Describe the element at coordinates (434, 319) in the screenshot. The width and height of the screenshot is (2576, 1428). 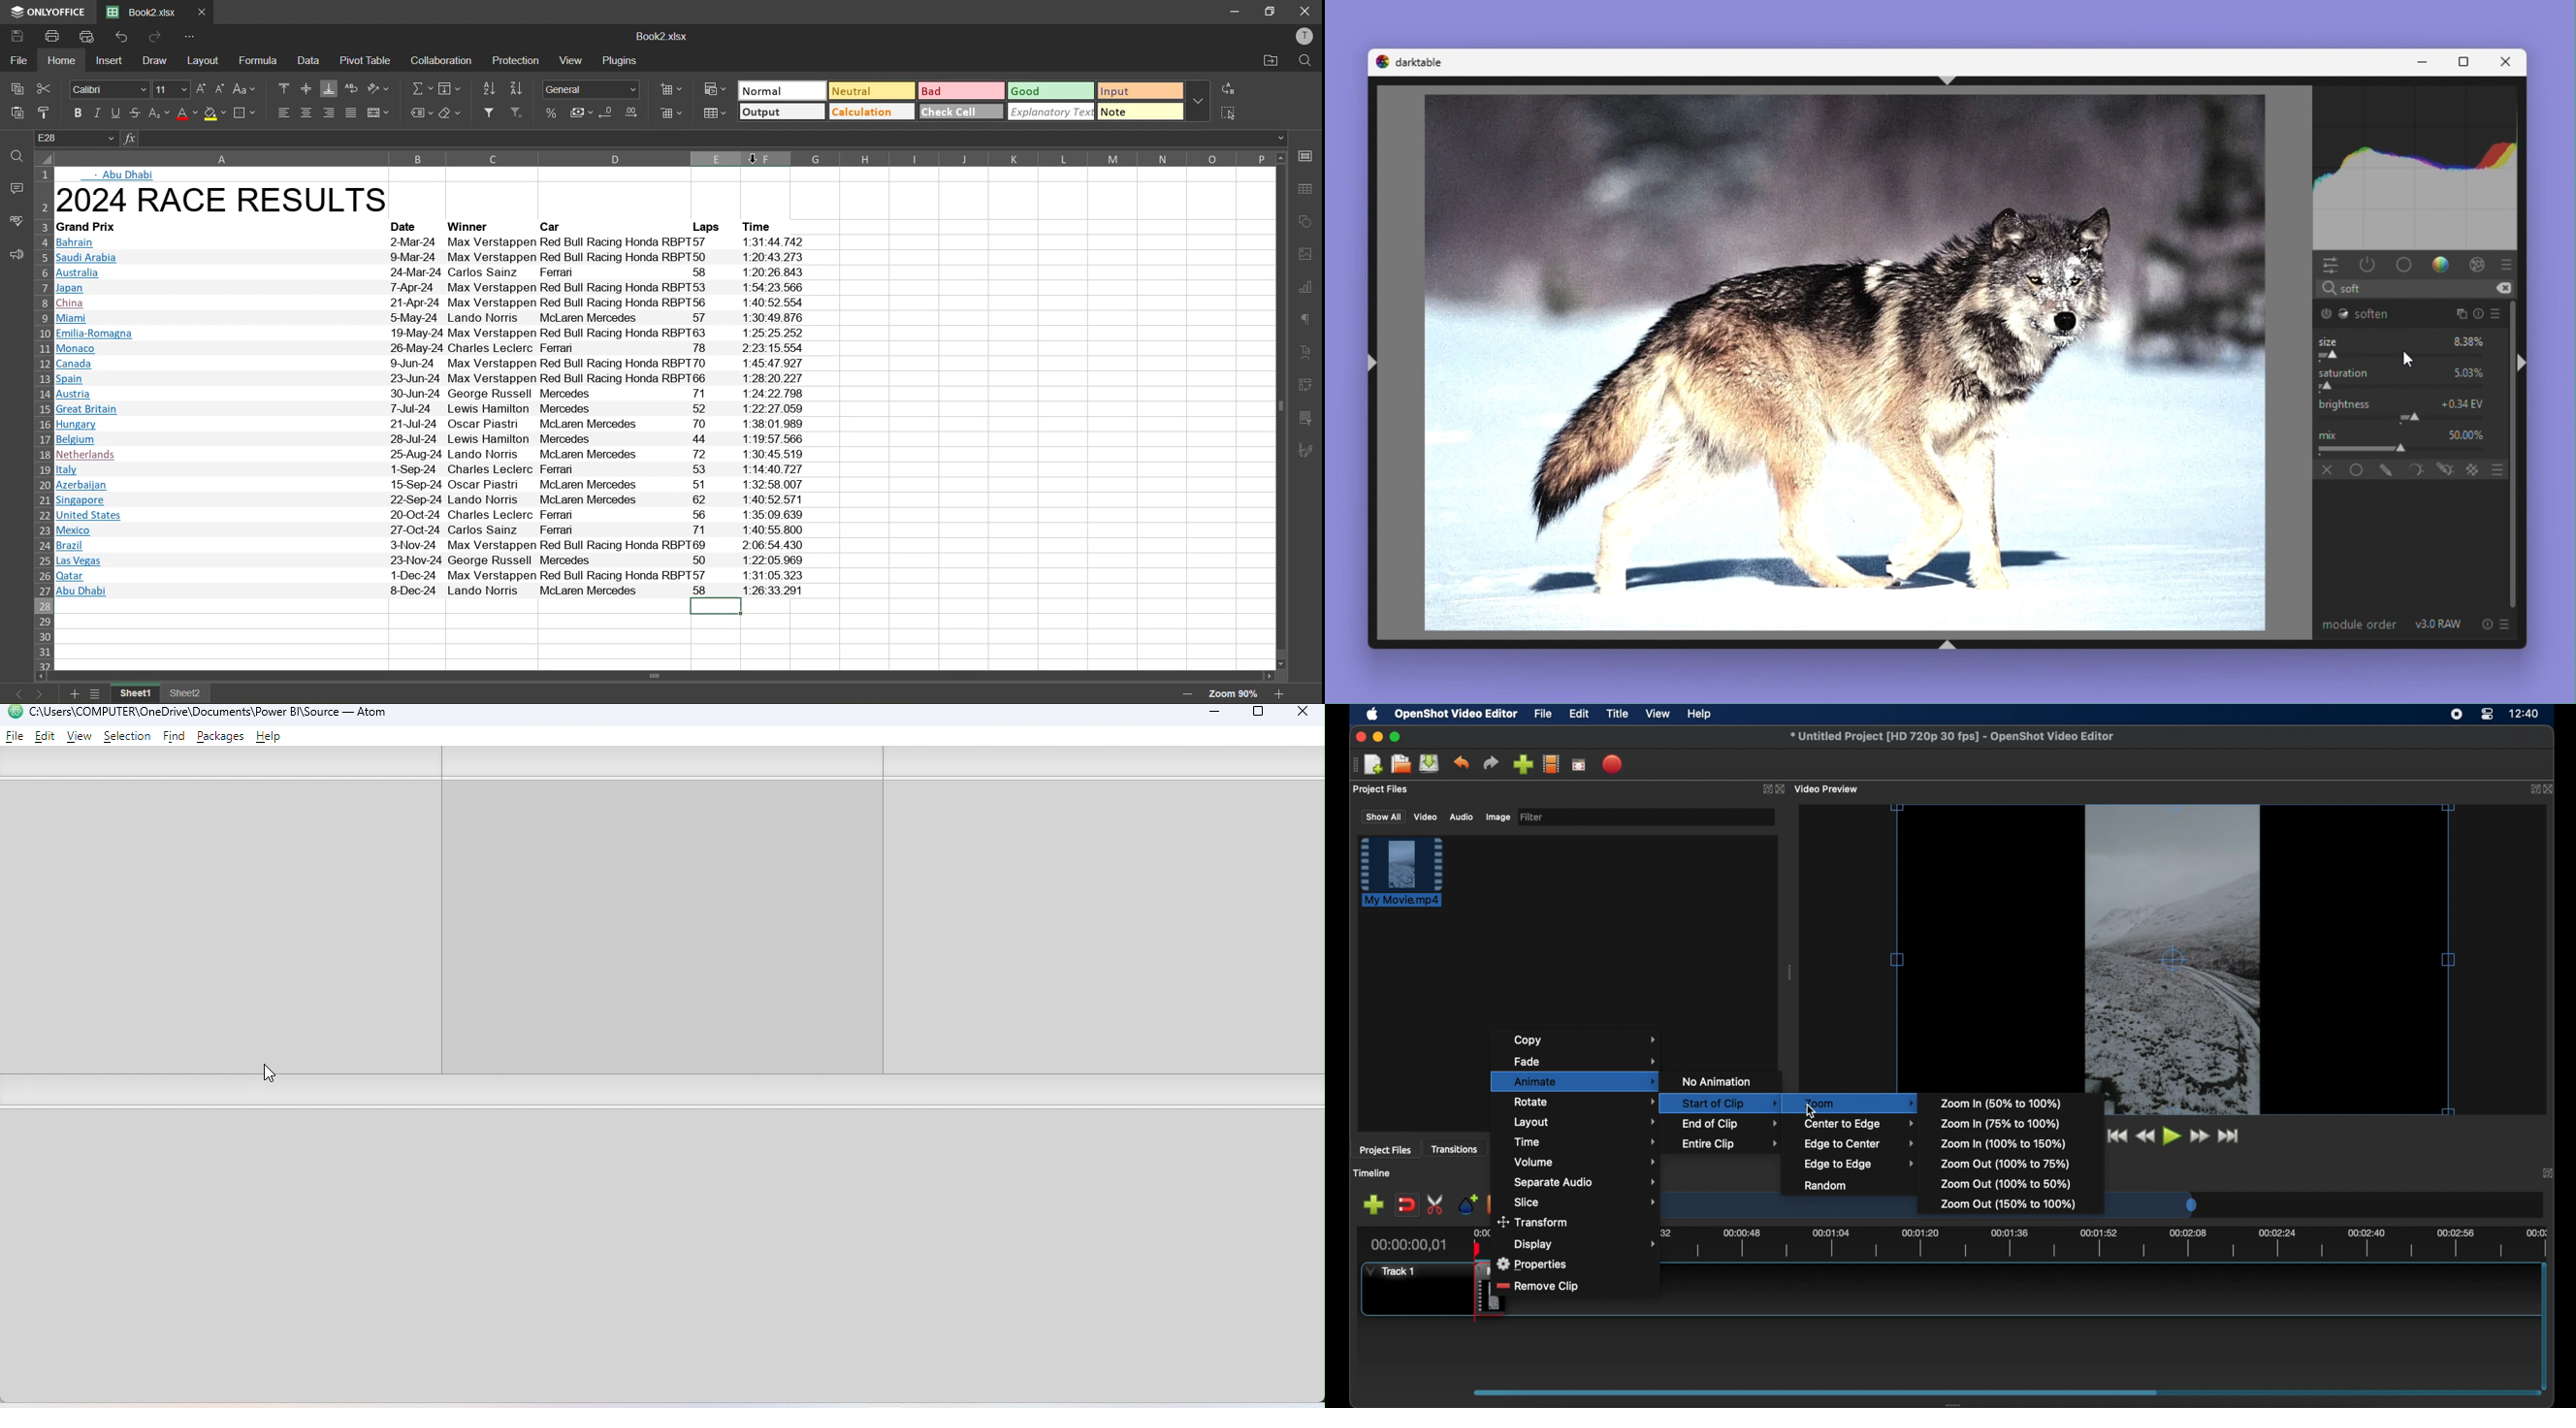
I see `| Miami S>-May-24 Lando Norris McLaren Mercedes o7 1:30:49.876` at that location.